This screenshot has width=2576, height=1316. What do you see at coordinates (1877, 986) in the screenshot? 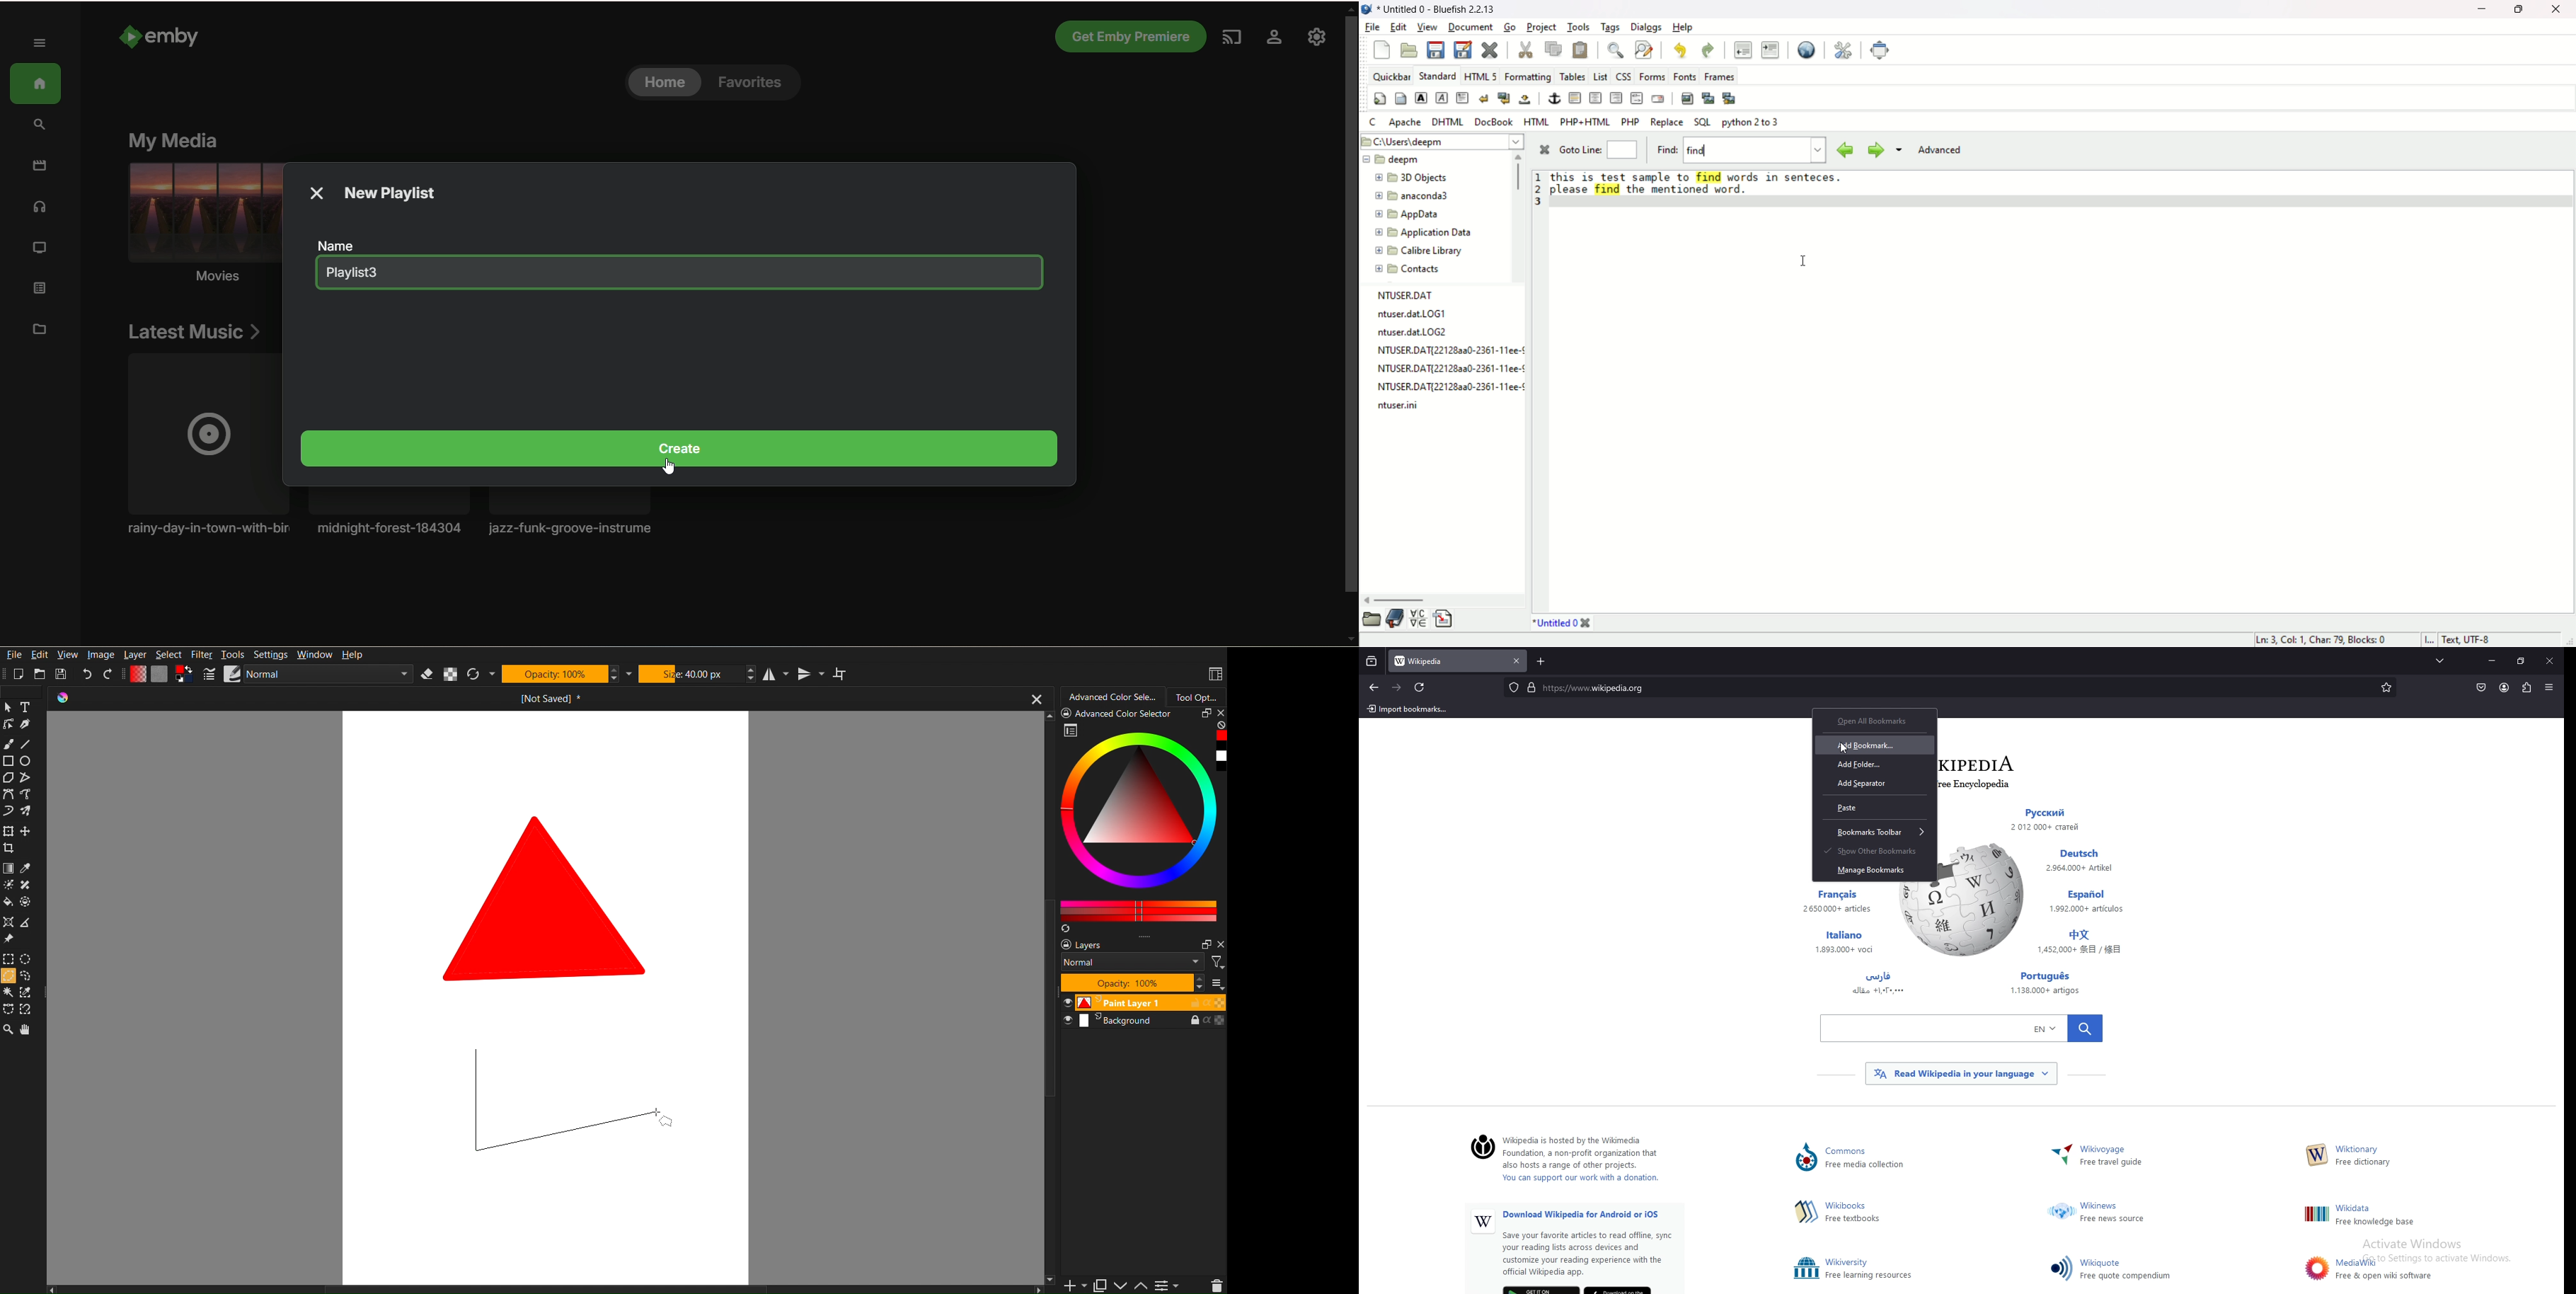
I see `` at bounding box center [1877, 986].